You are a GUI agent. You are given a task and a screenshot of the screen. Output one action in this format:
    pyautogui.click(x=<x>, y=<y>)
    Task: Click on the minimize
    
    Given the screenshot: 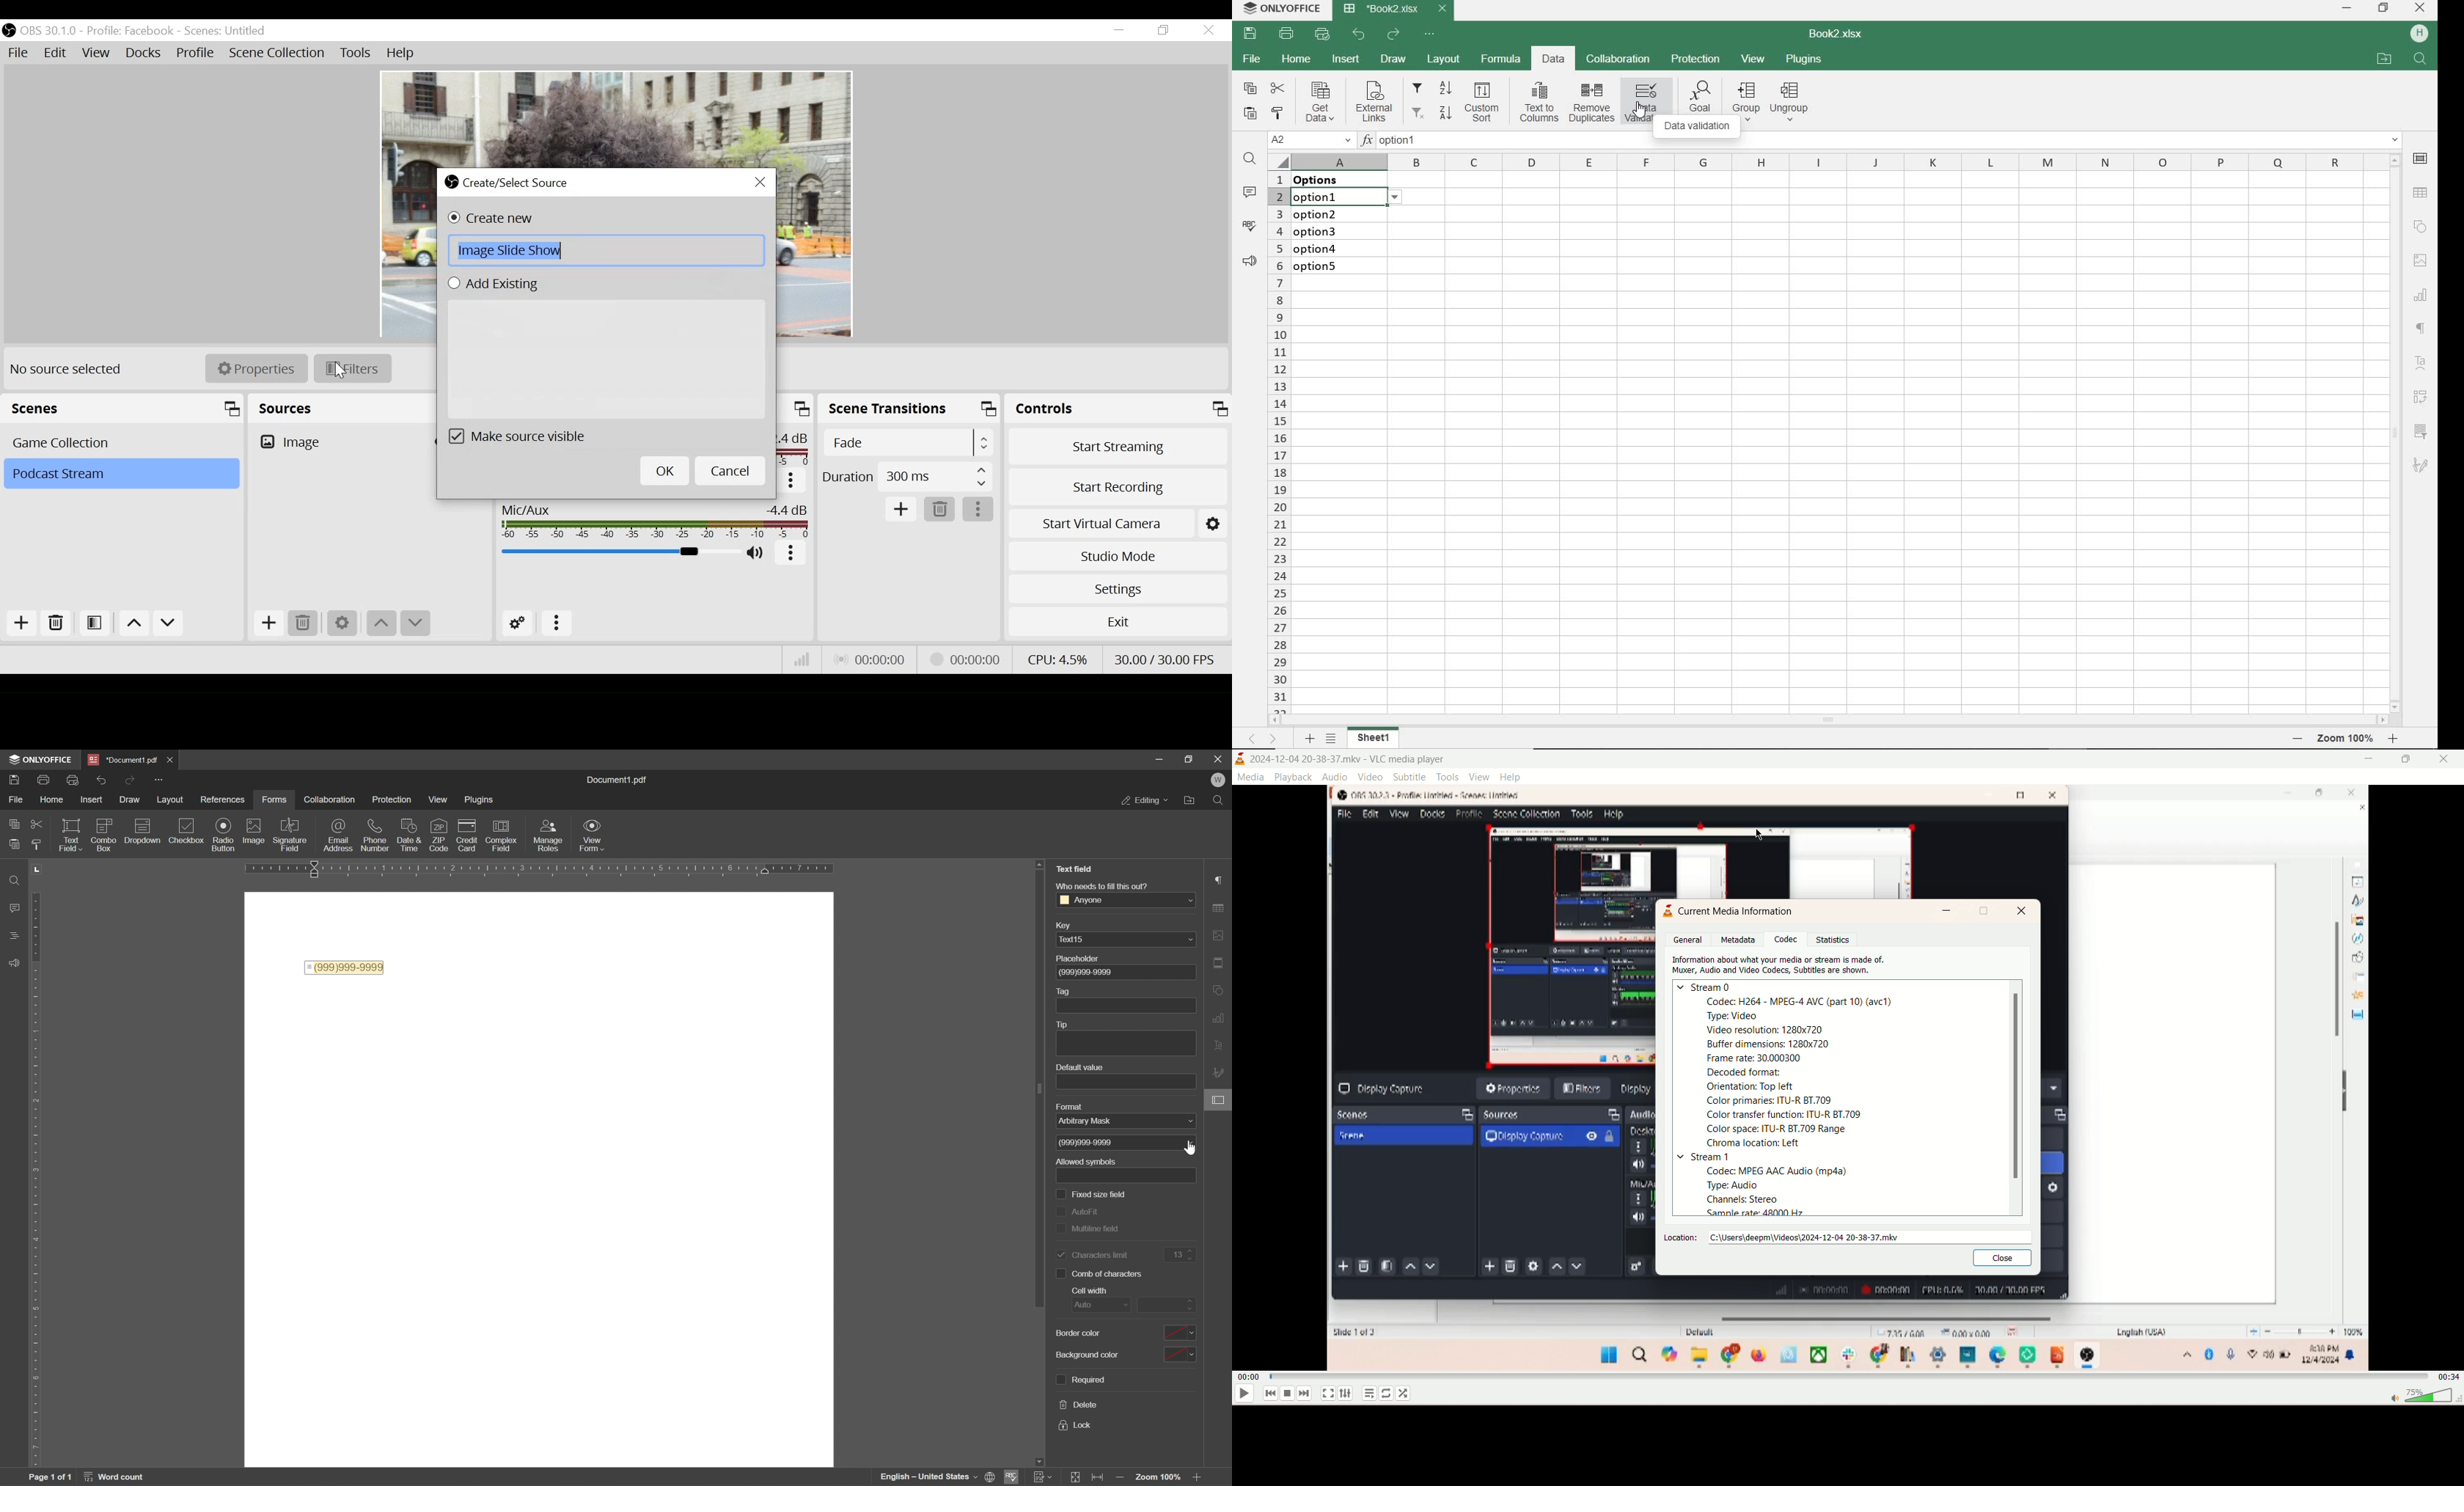 What is the action you would take?
    pyautogui.click(x=1161, y=759)
    